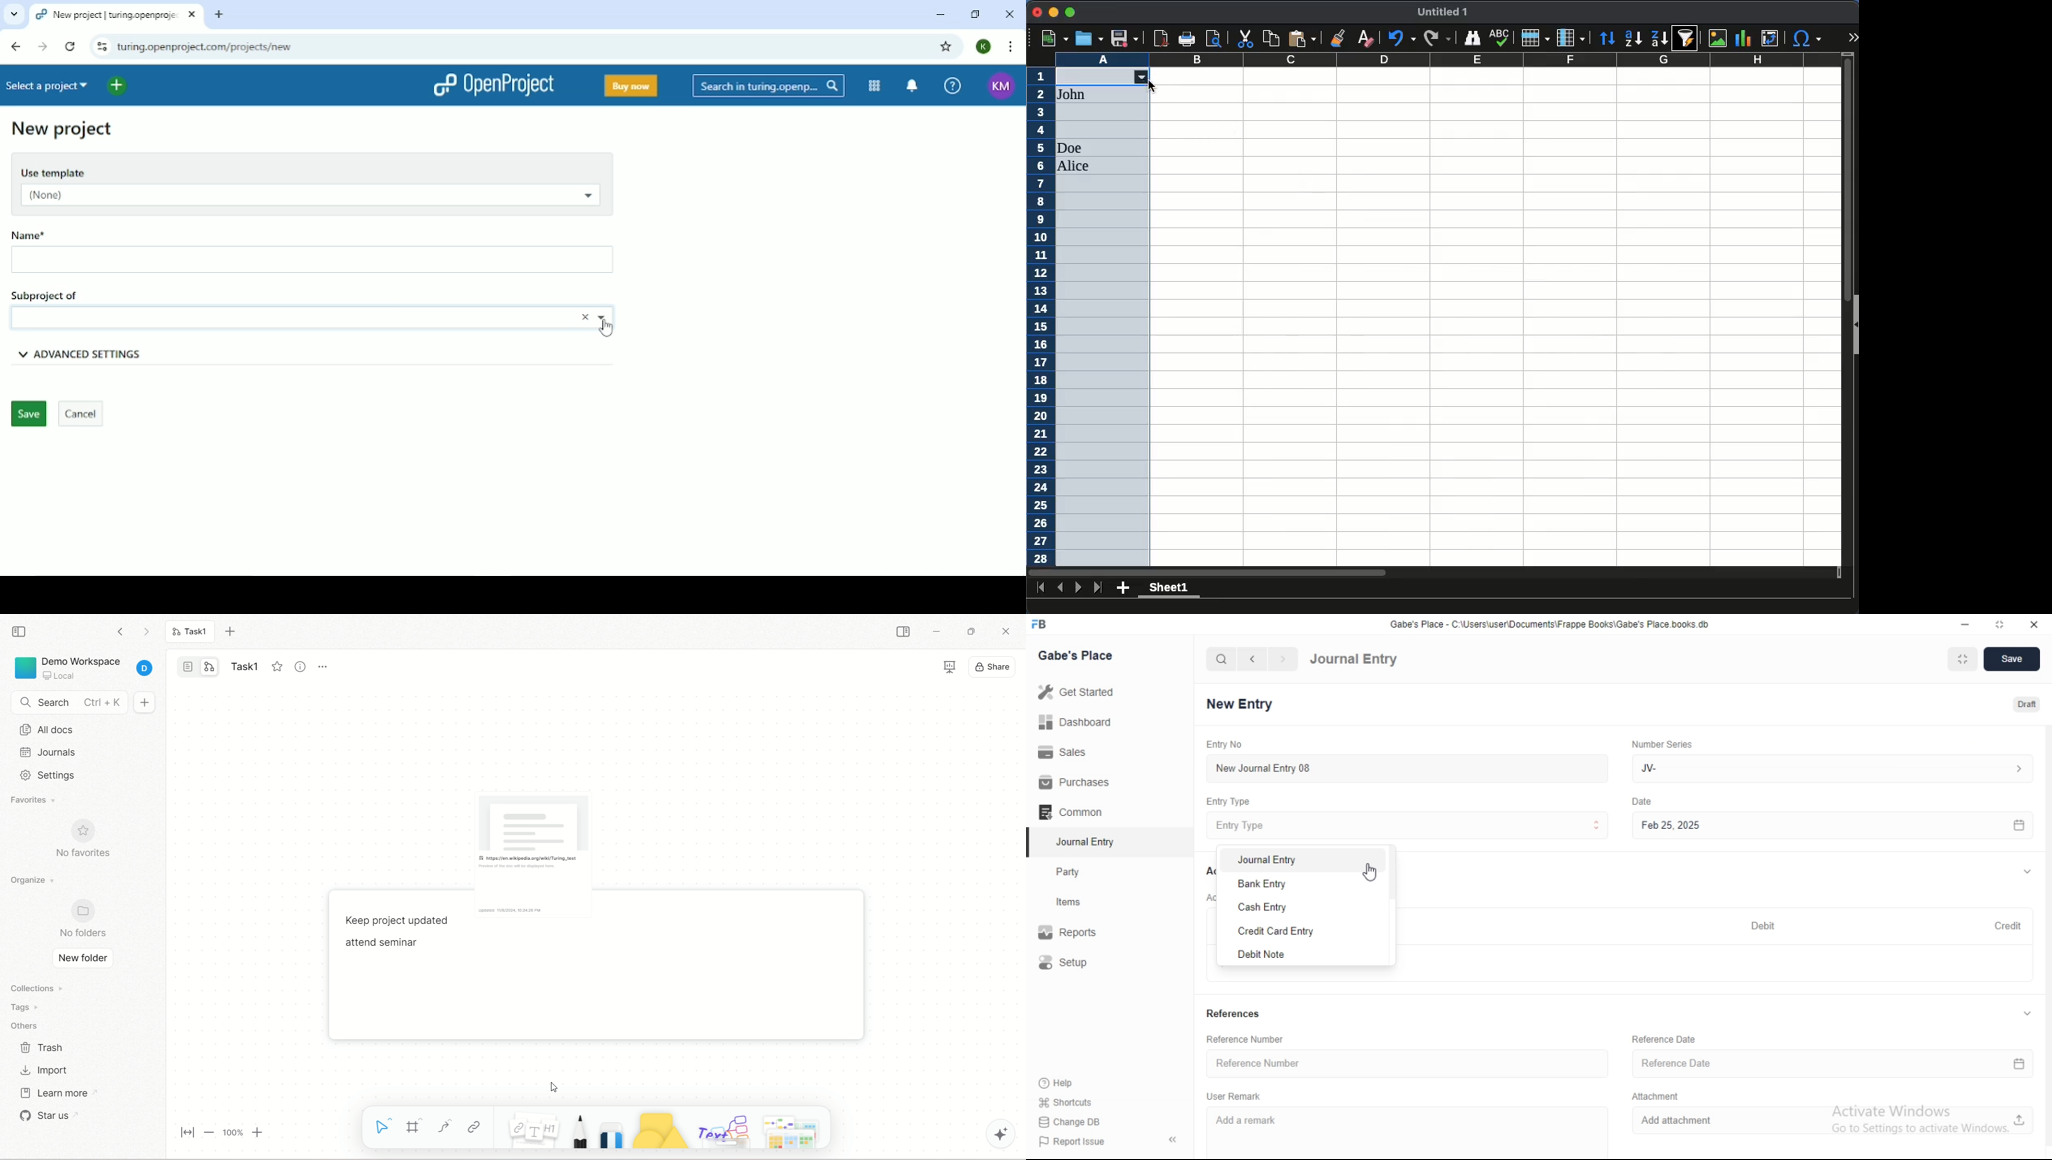 This screenshot has height=1176, width=2072. Describe the element at coordinates (1302, 930) in the screenshot. I see `Credit Card Entry` at that location.